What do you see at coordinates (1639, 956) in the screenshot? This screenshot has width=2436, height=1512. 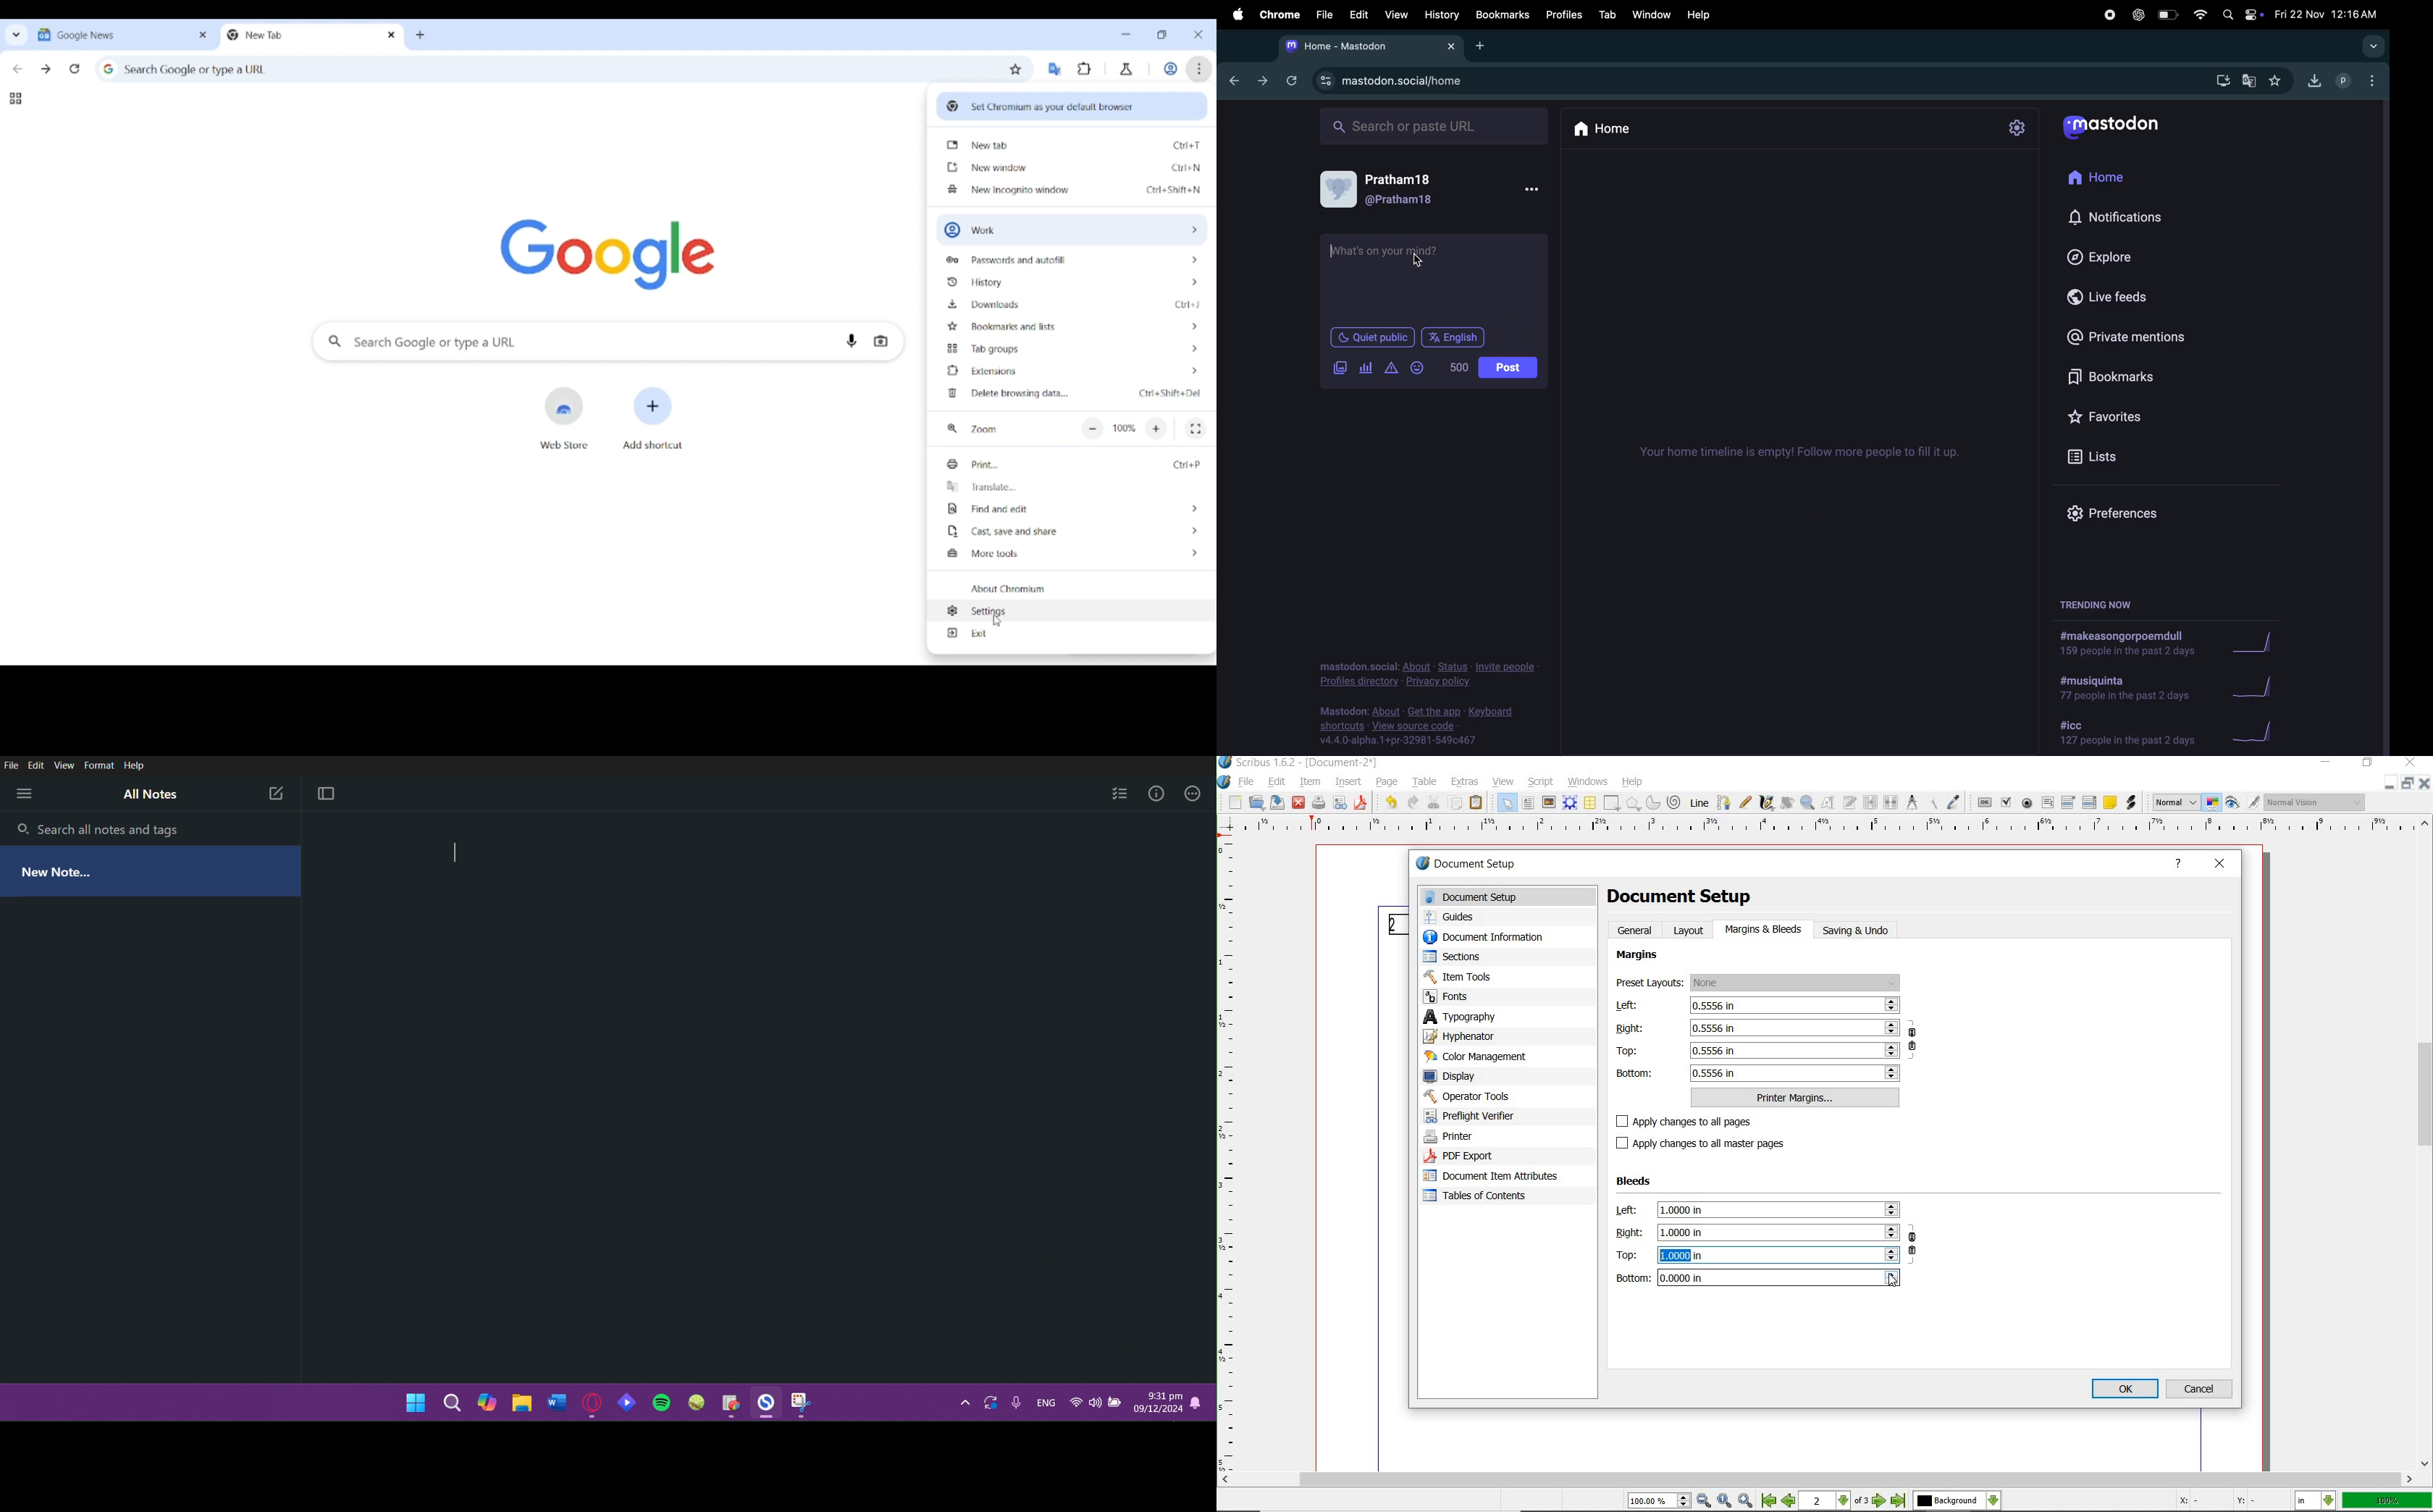 I see `margins` at bounding box center [1639, 956].